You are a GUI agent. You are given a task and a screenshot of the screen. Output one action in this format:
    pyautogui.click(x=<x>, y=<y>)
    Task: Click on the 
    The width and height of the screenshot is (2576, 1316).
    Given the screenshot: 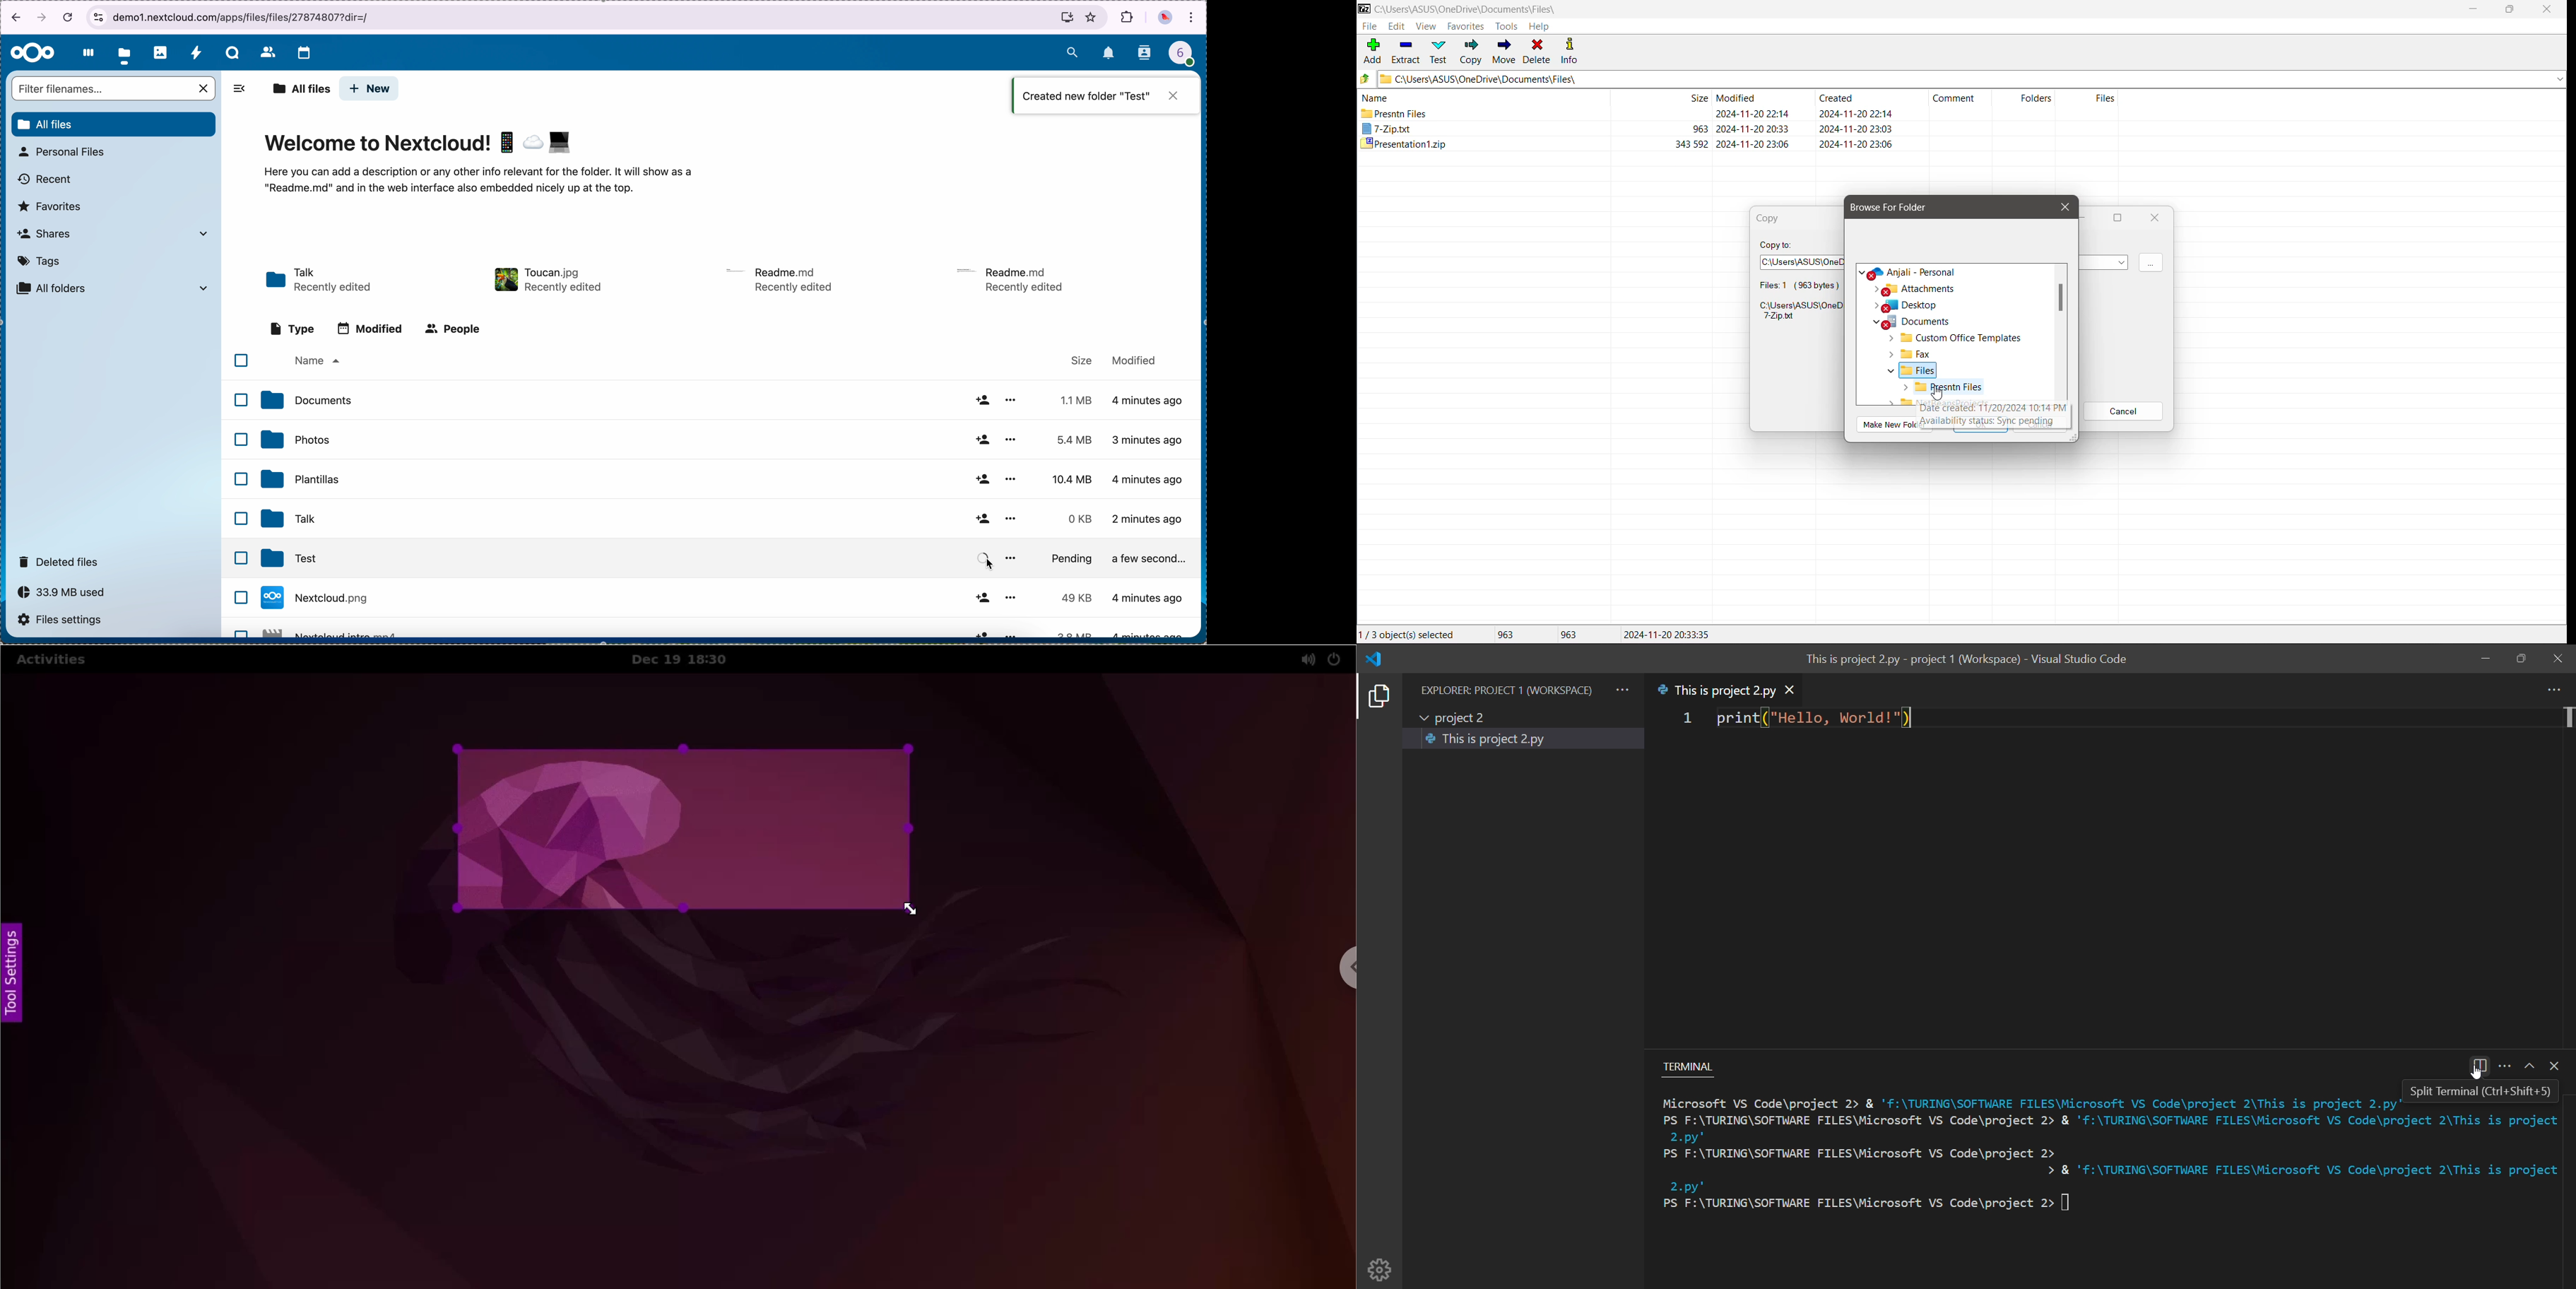 What is the action you would take?
    pyautogui.click(x=1939, y=402)
    